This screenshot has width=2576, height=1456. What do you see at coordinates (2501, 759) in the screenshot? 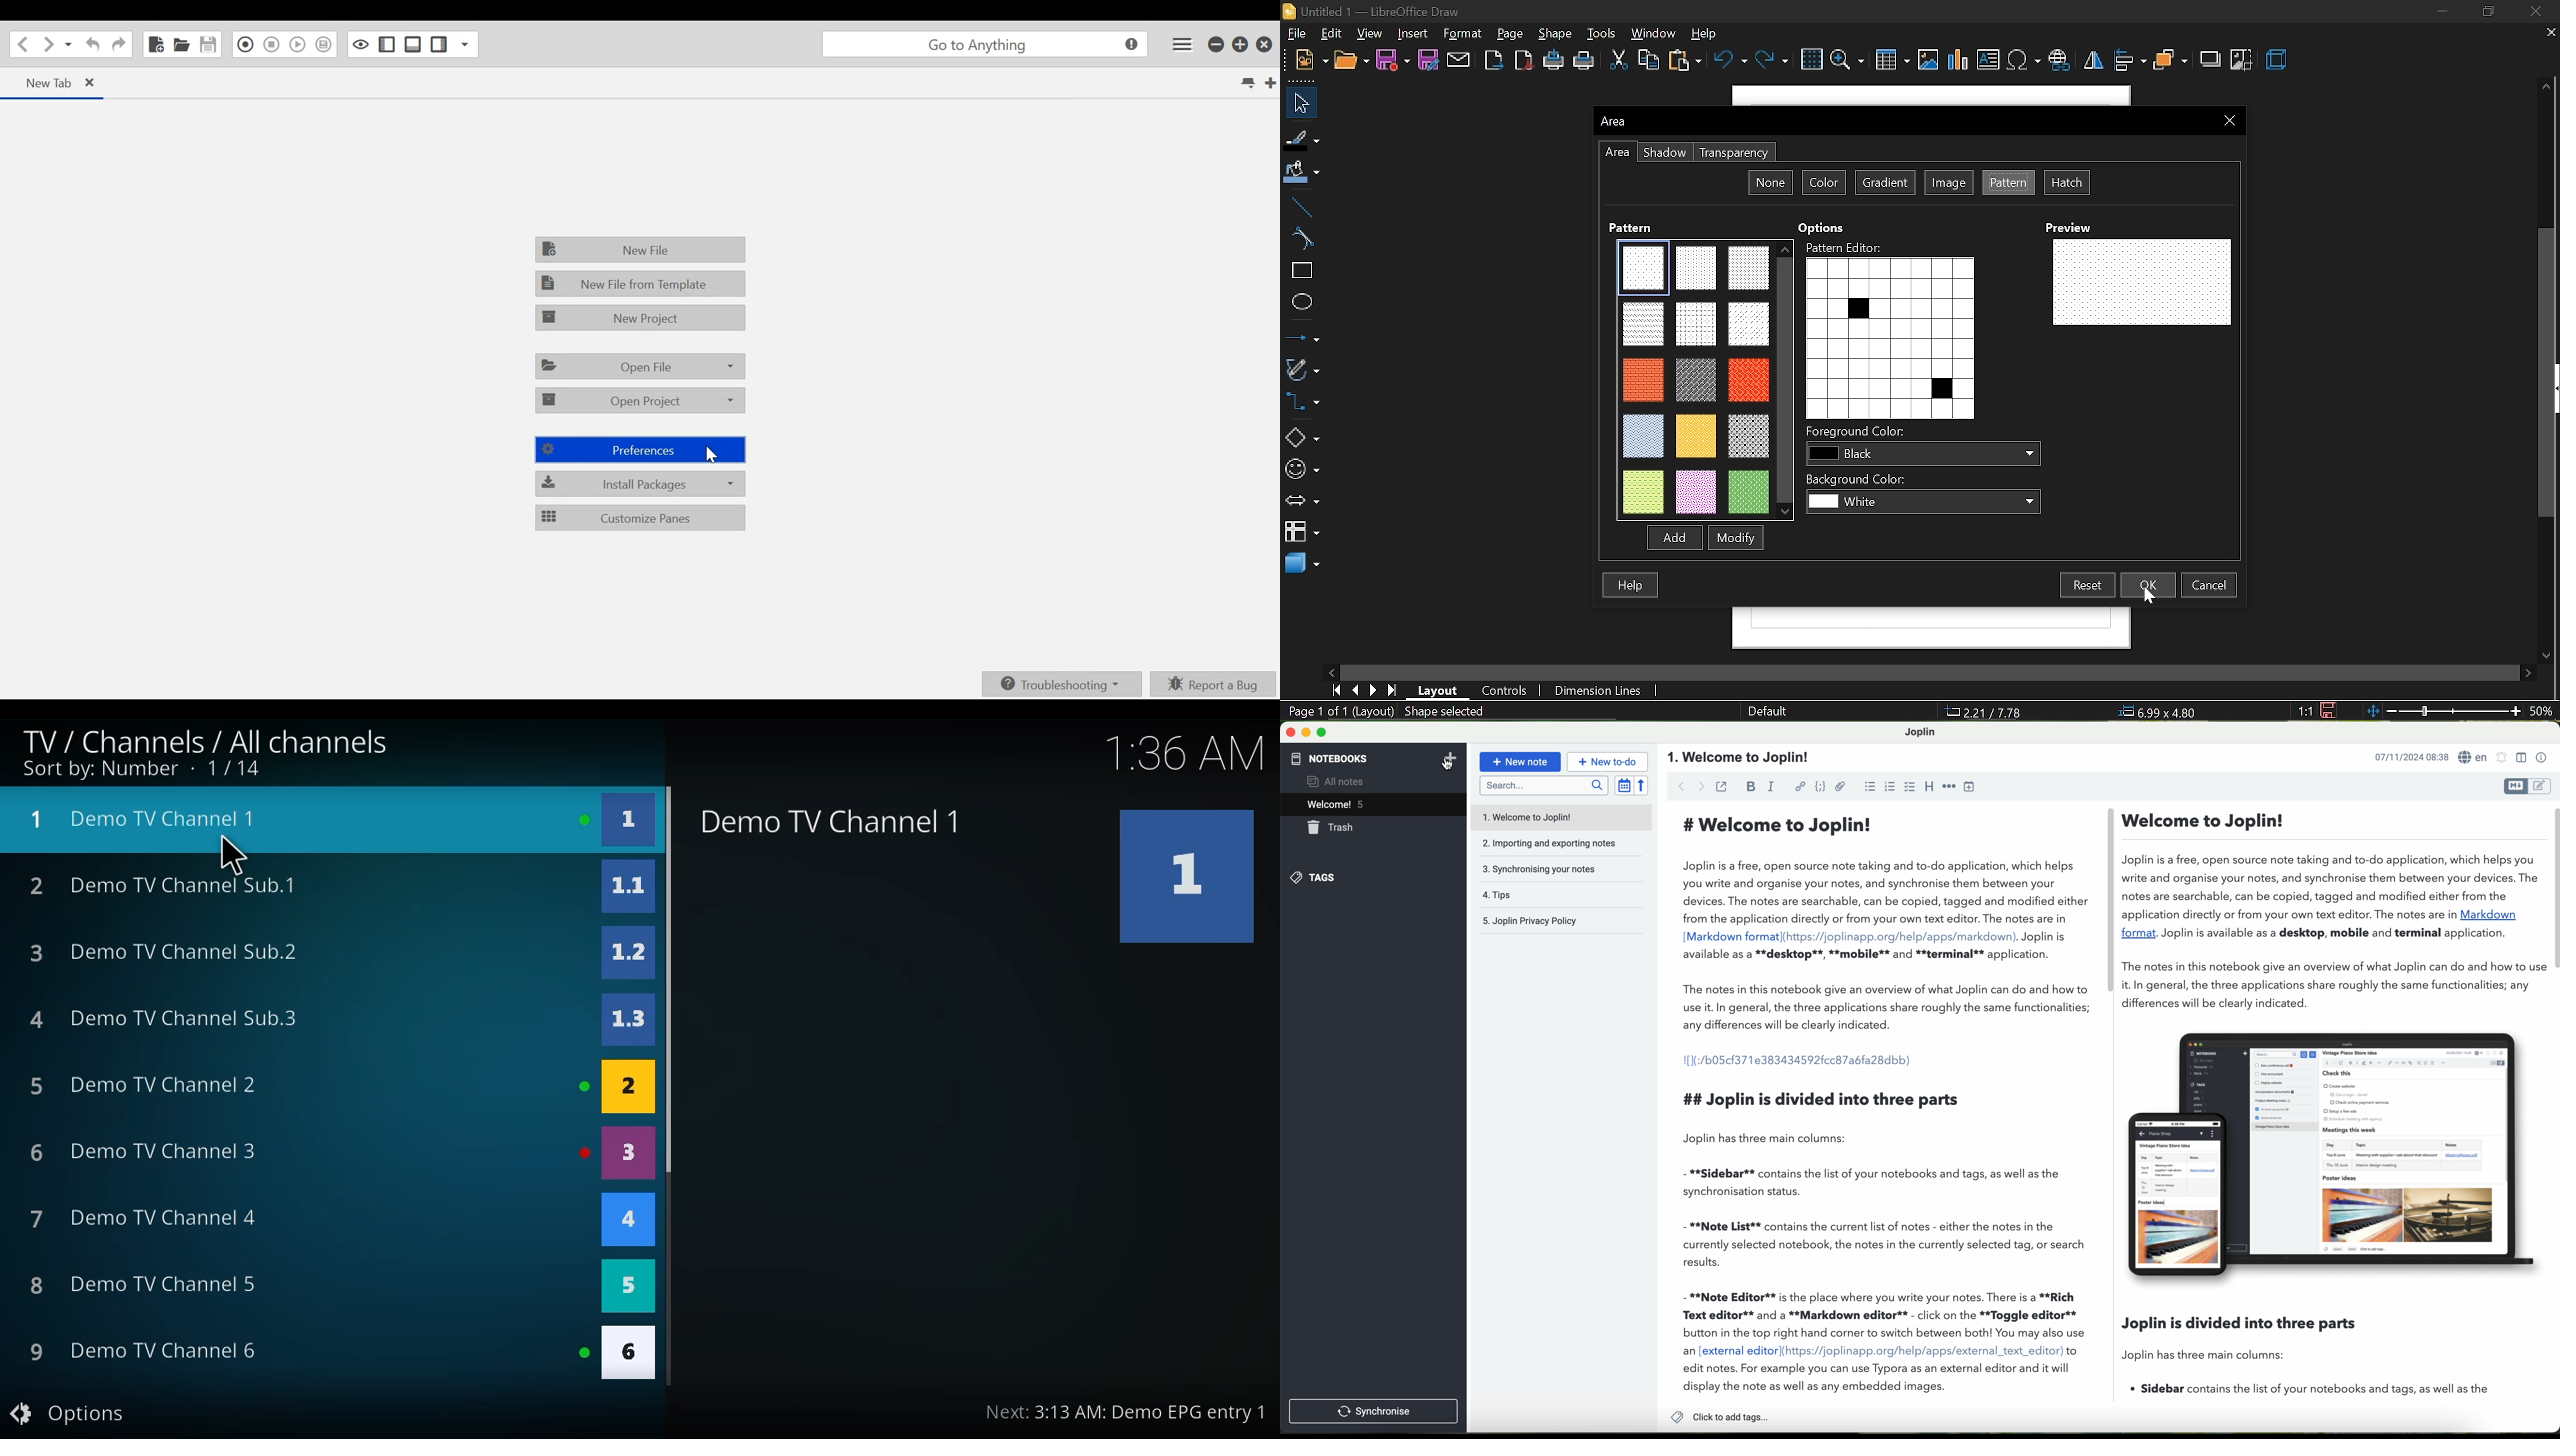
I see `set alarm` at bounding box center [2501, 759].